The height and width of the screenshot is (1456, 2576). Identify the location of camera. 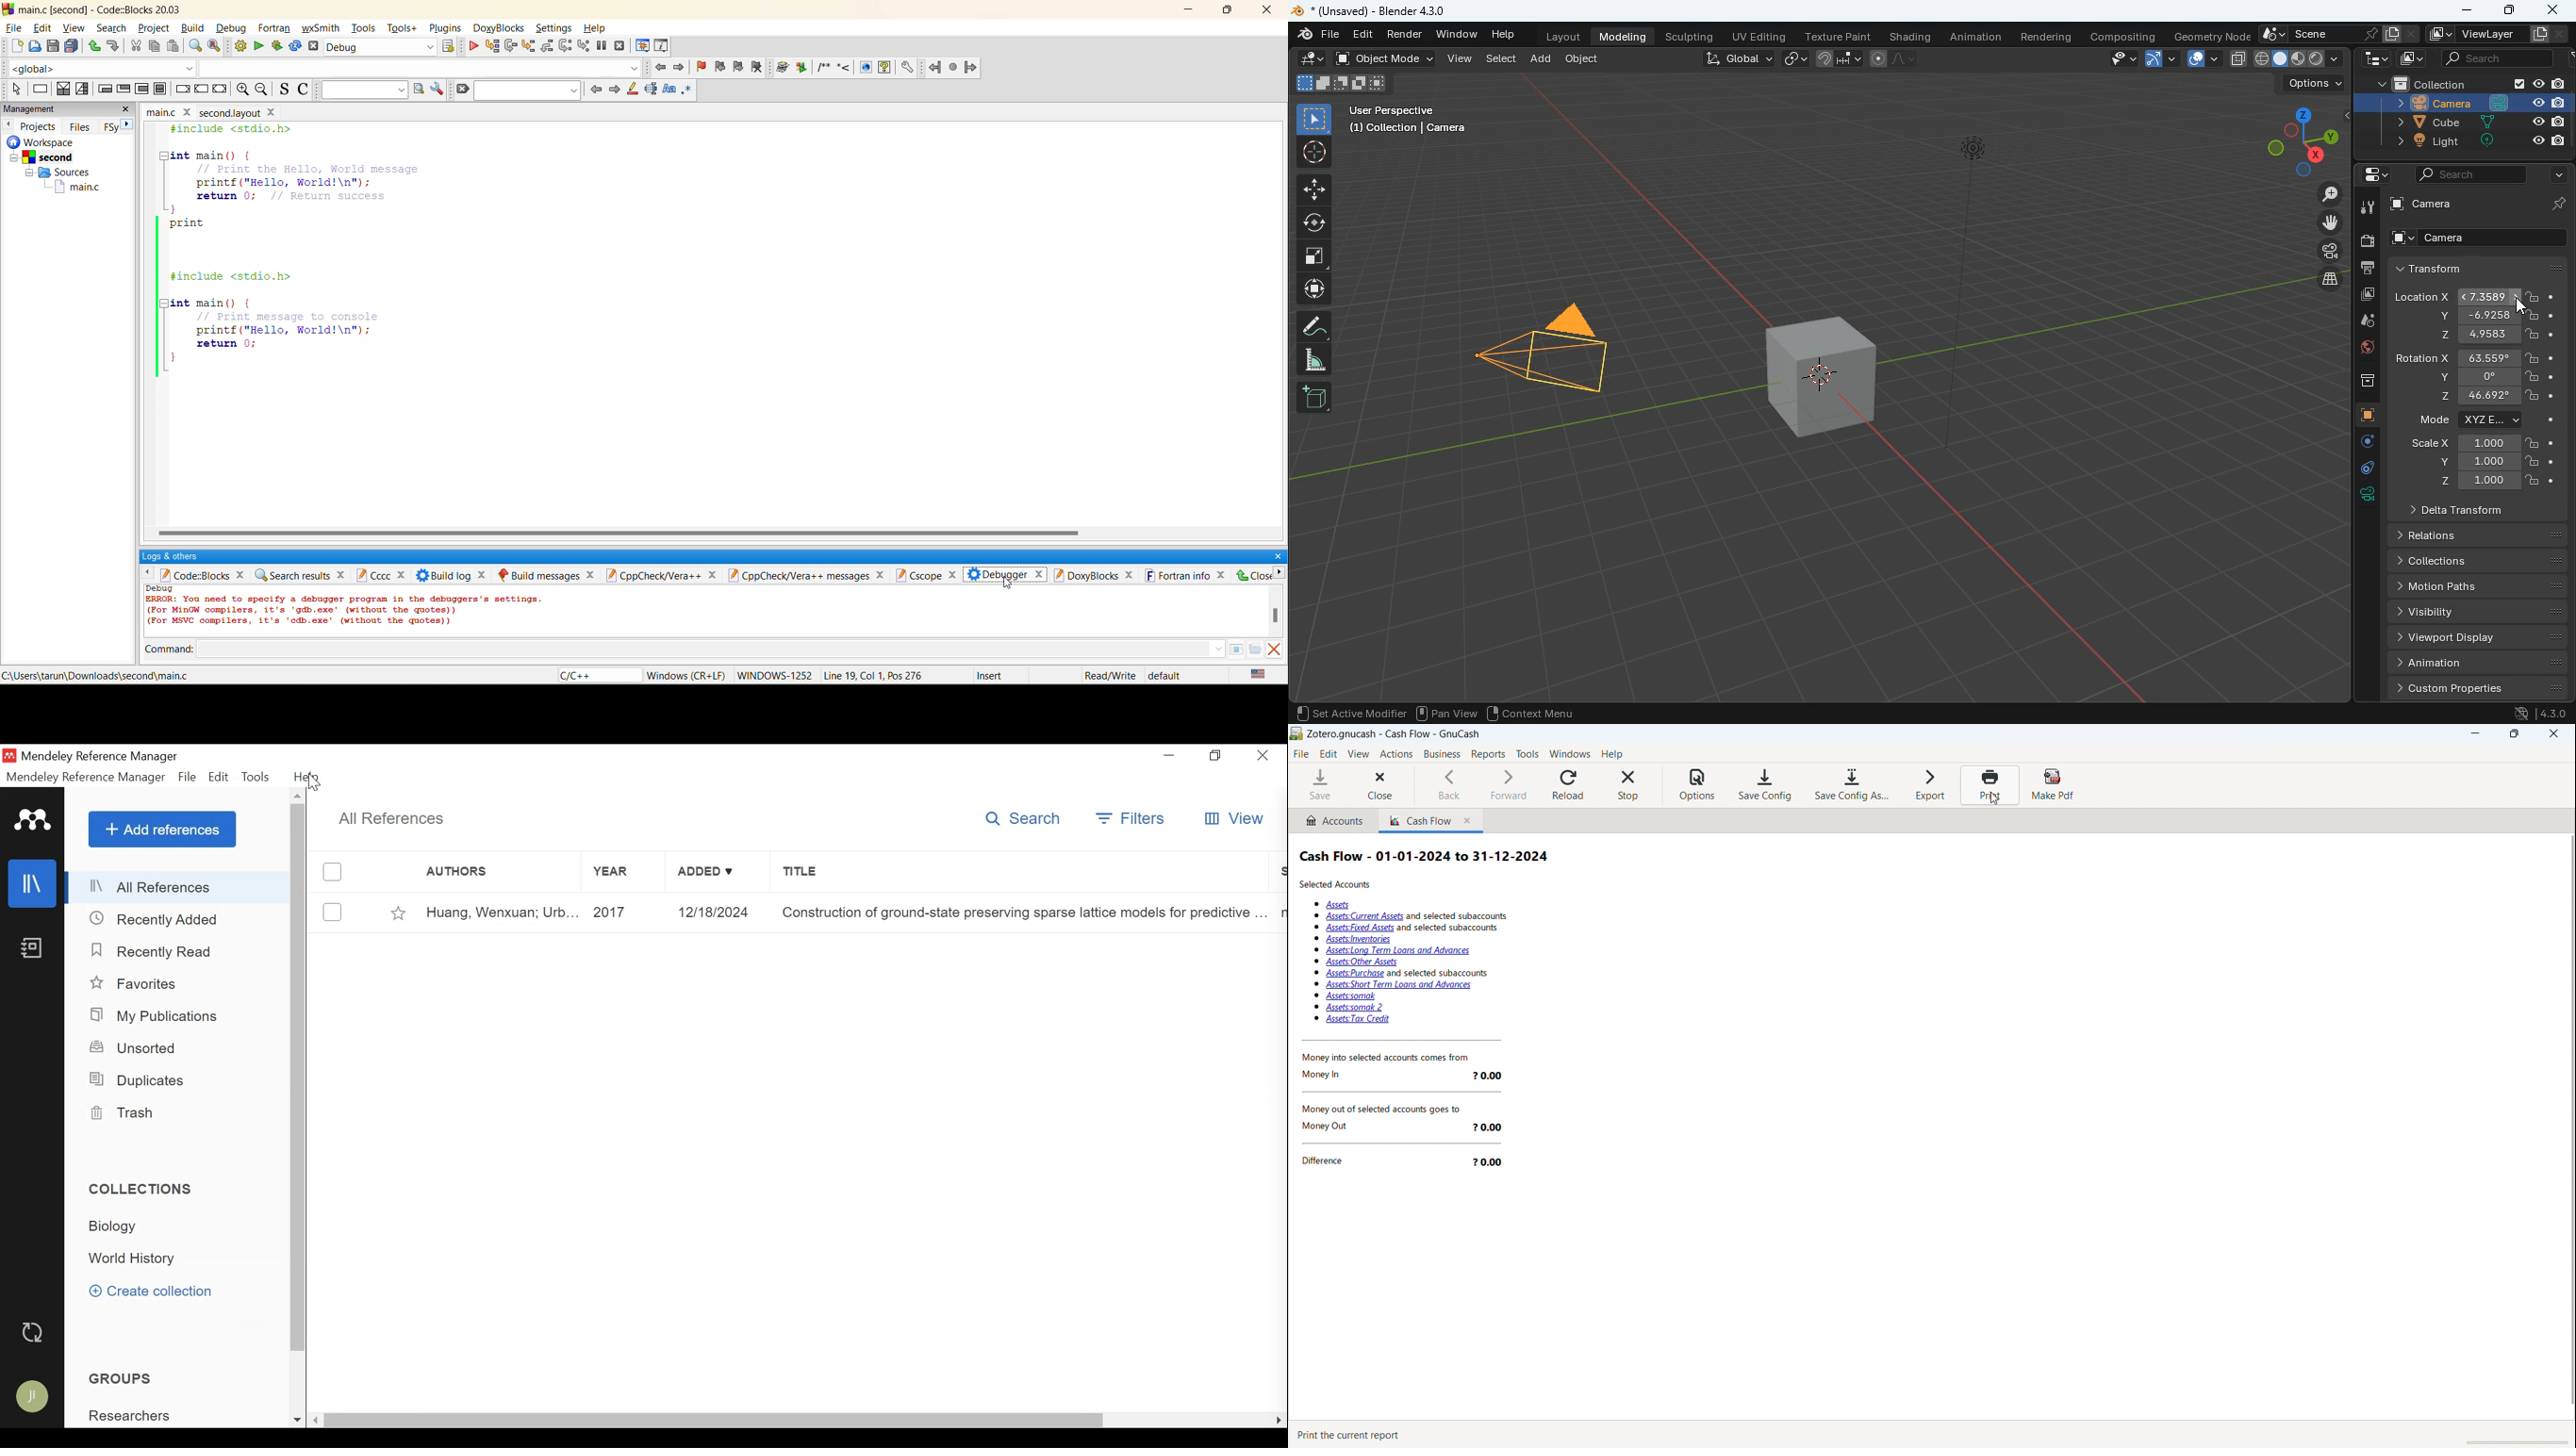
(2476, 239).